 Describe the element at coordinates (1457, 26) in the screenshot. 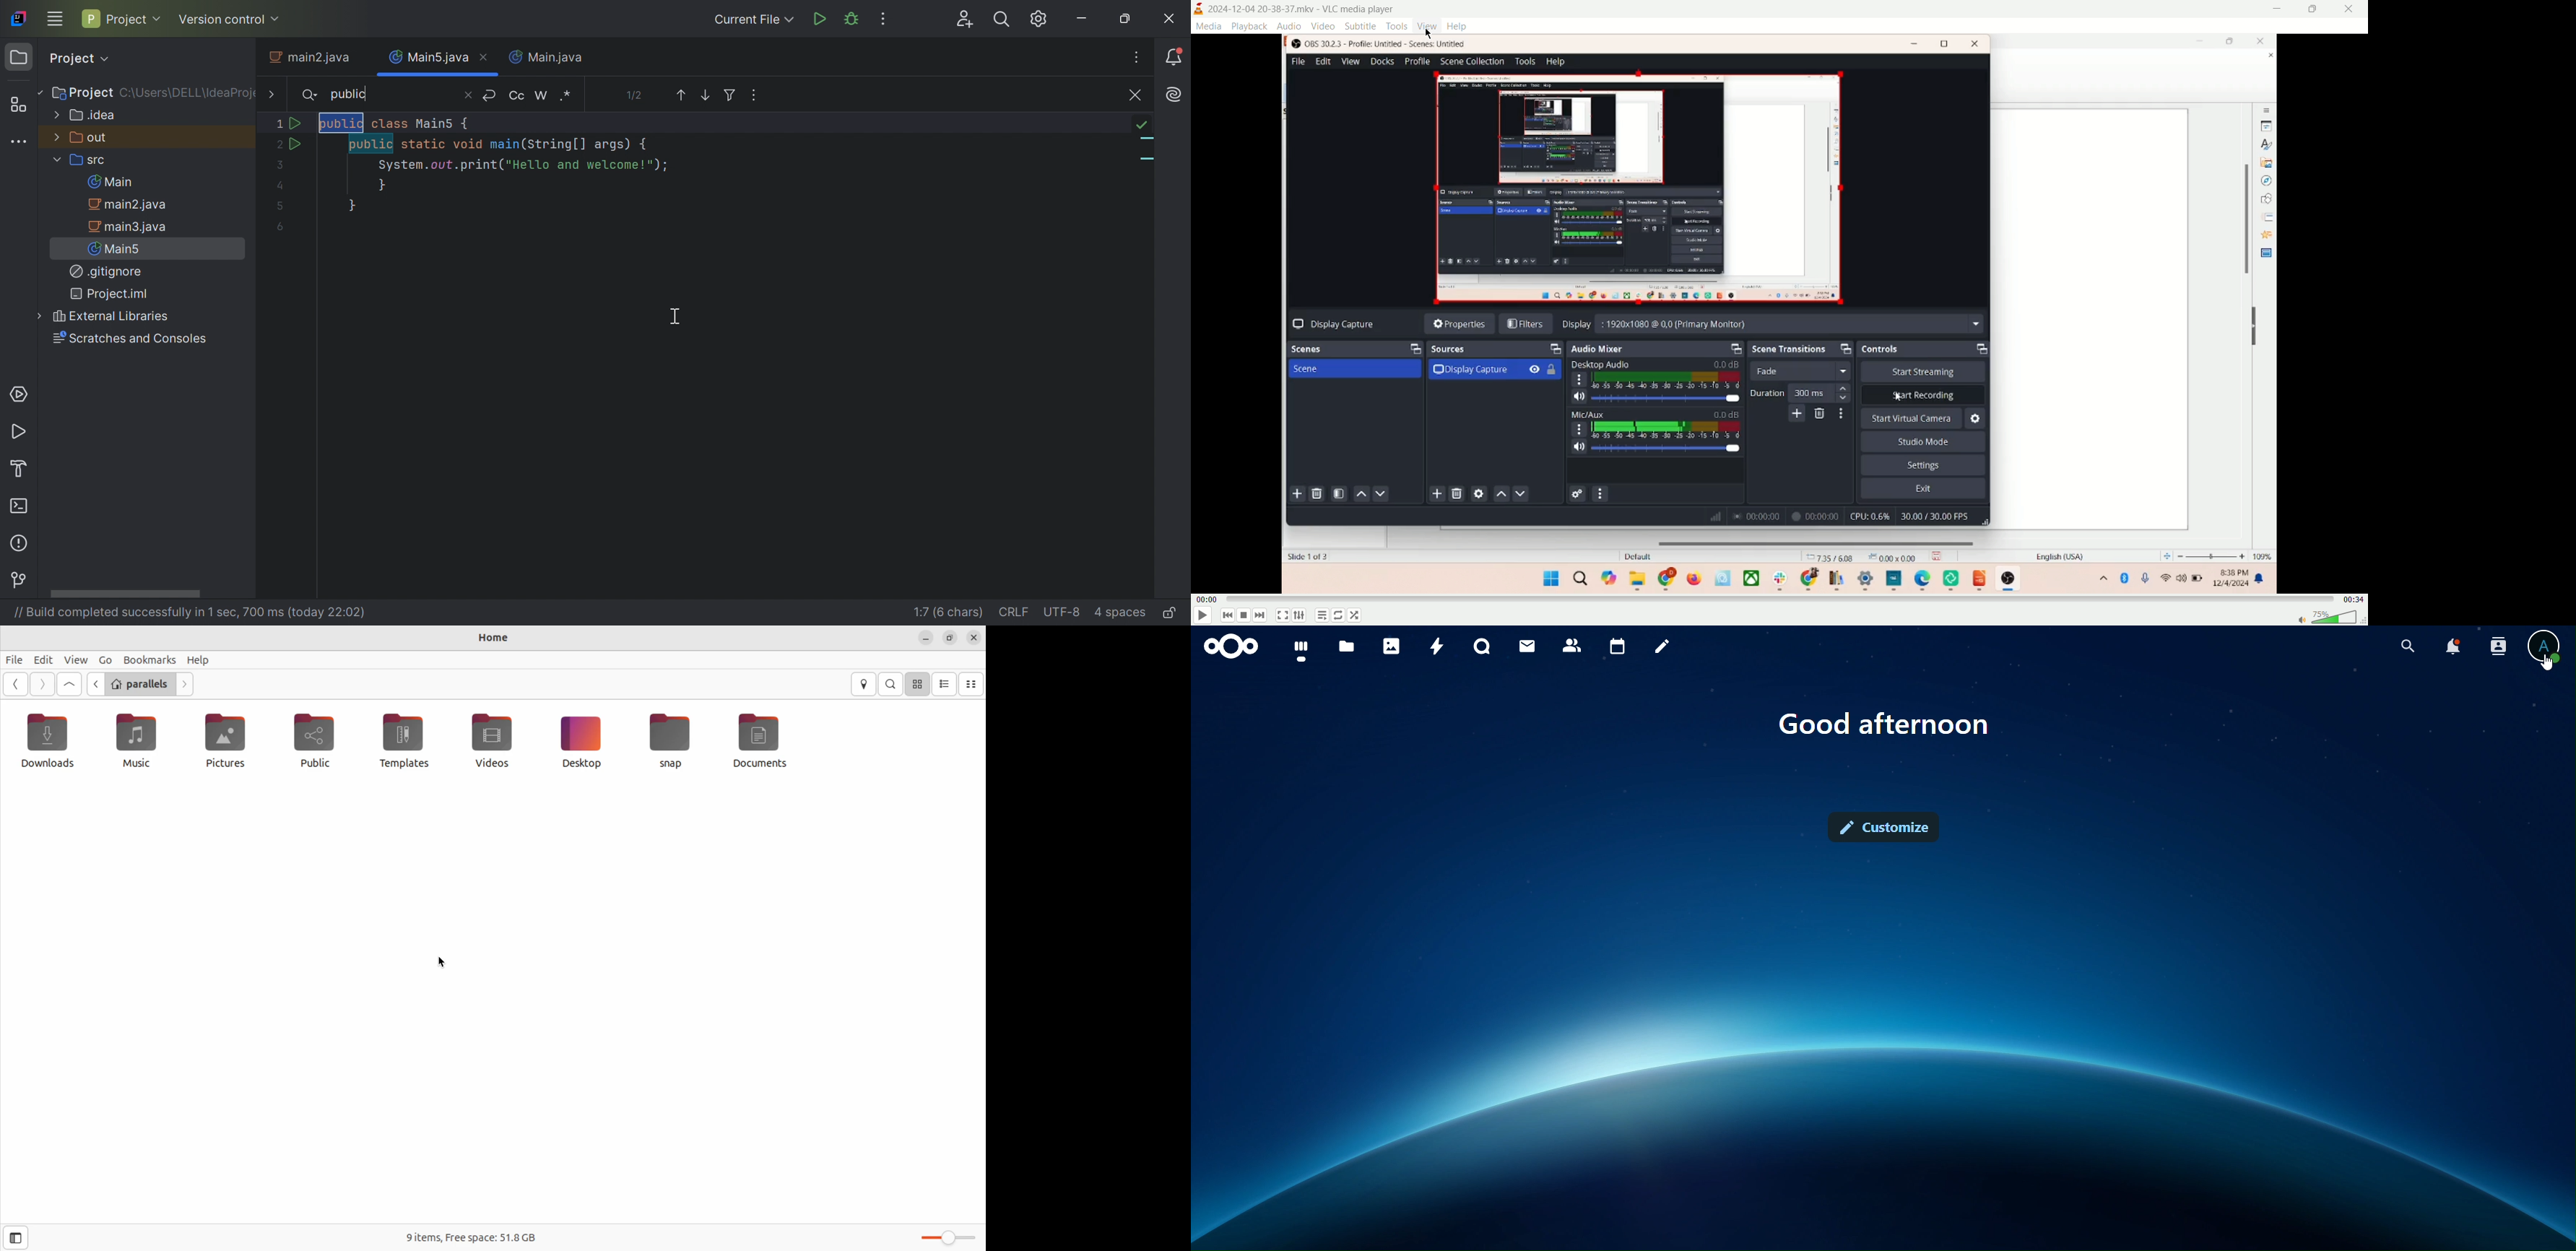

I see `help` at that location.